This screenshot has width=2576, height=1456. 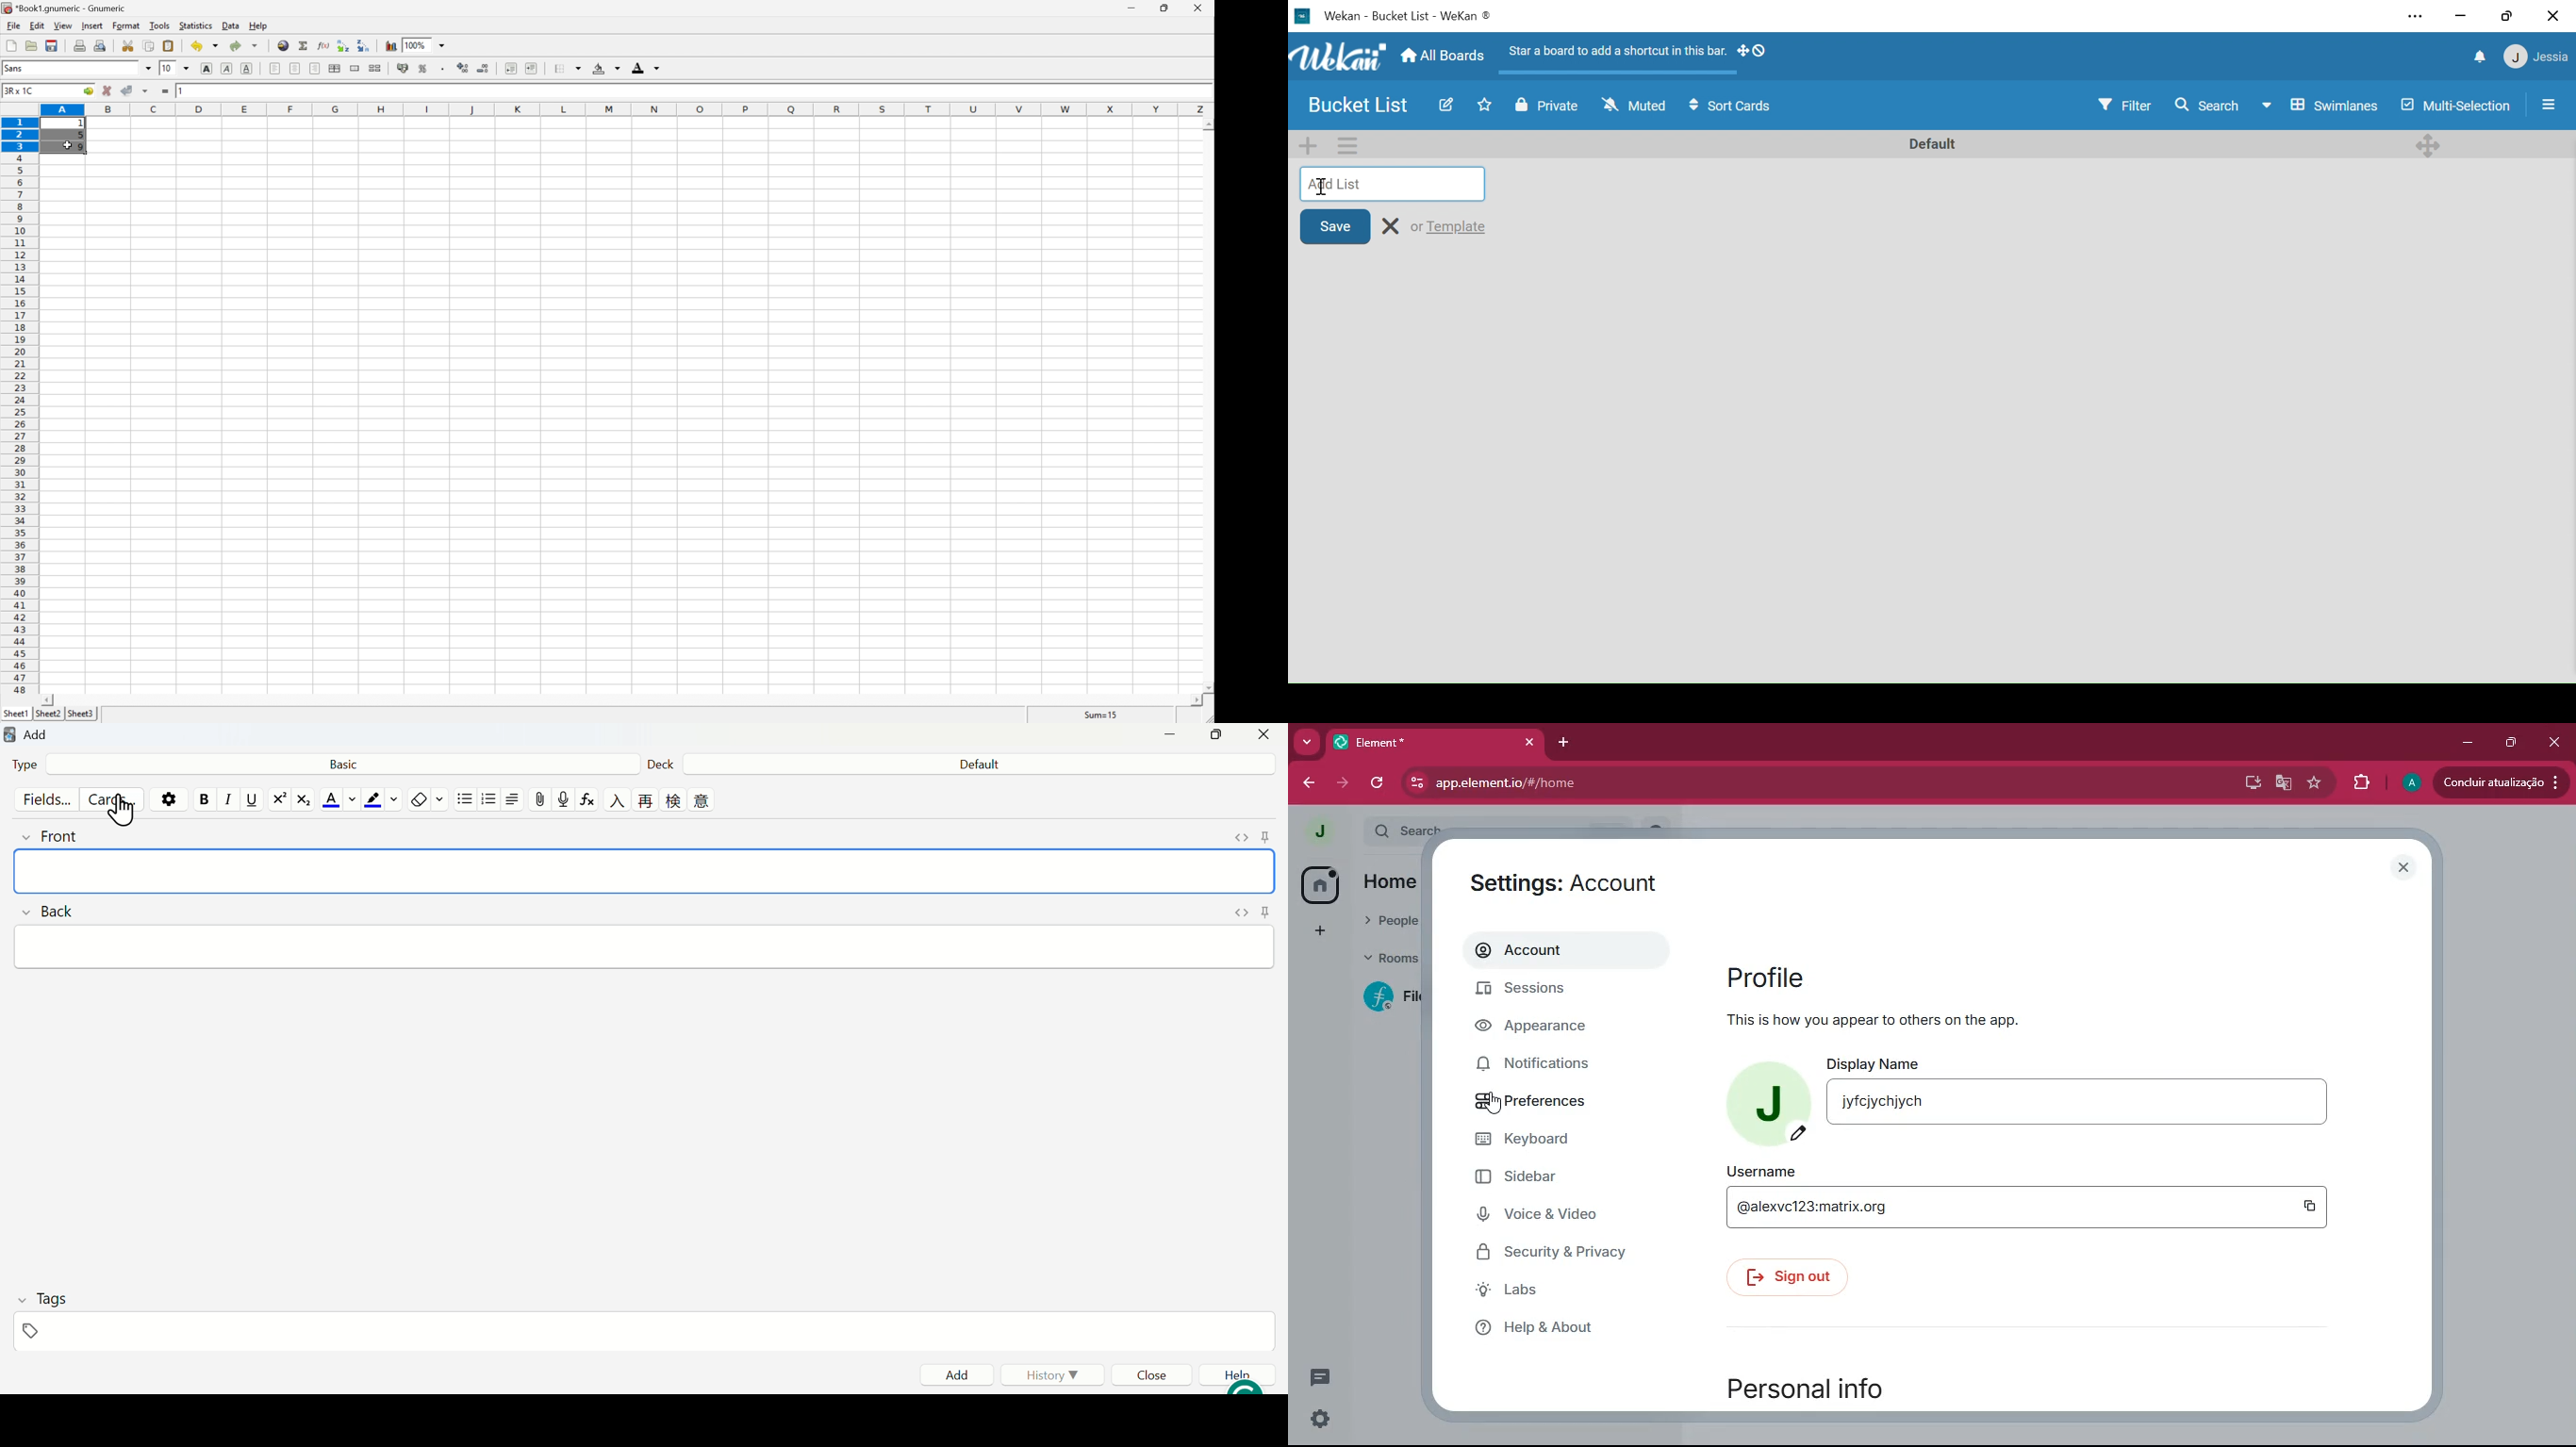 I want to click on extensions, so click(x=2361, y=782).